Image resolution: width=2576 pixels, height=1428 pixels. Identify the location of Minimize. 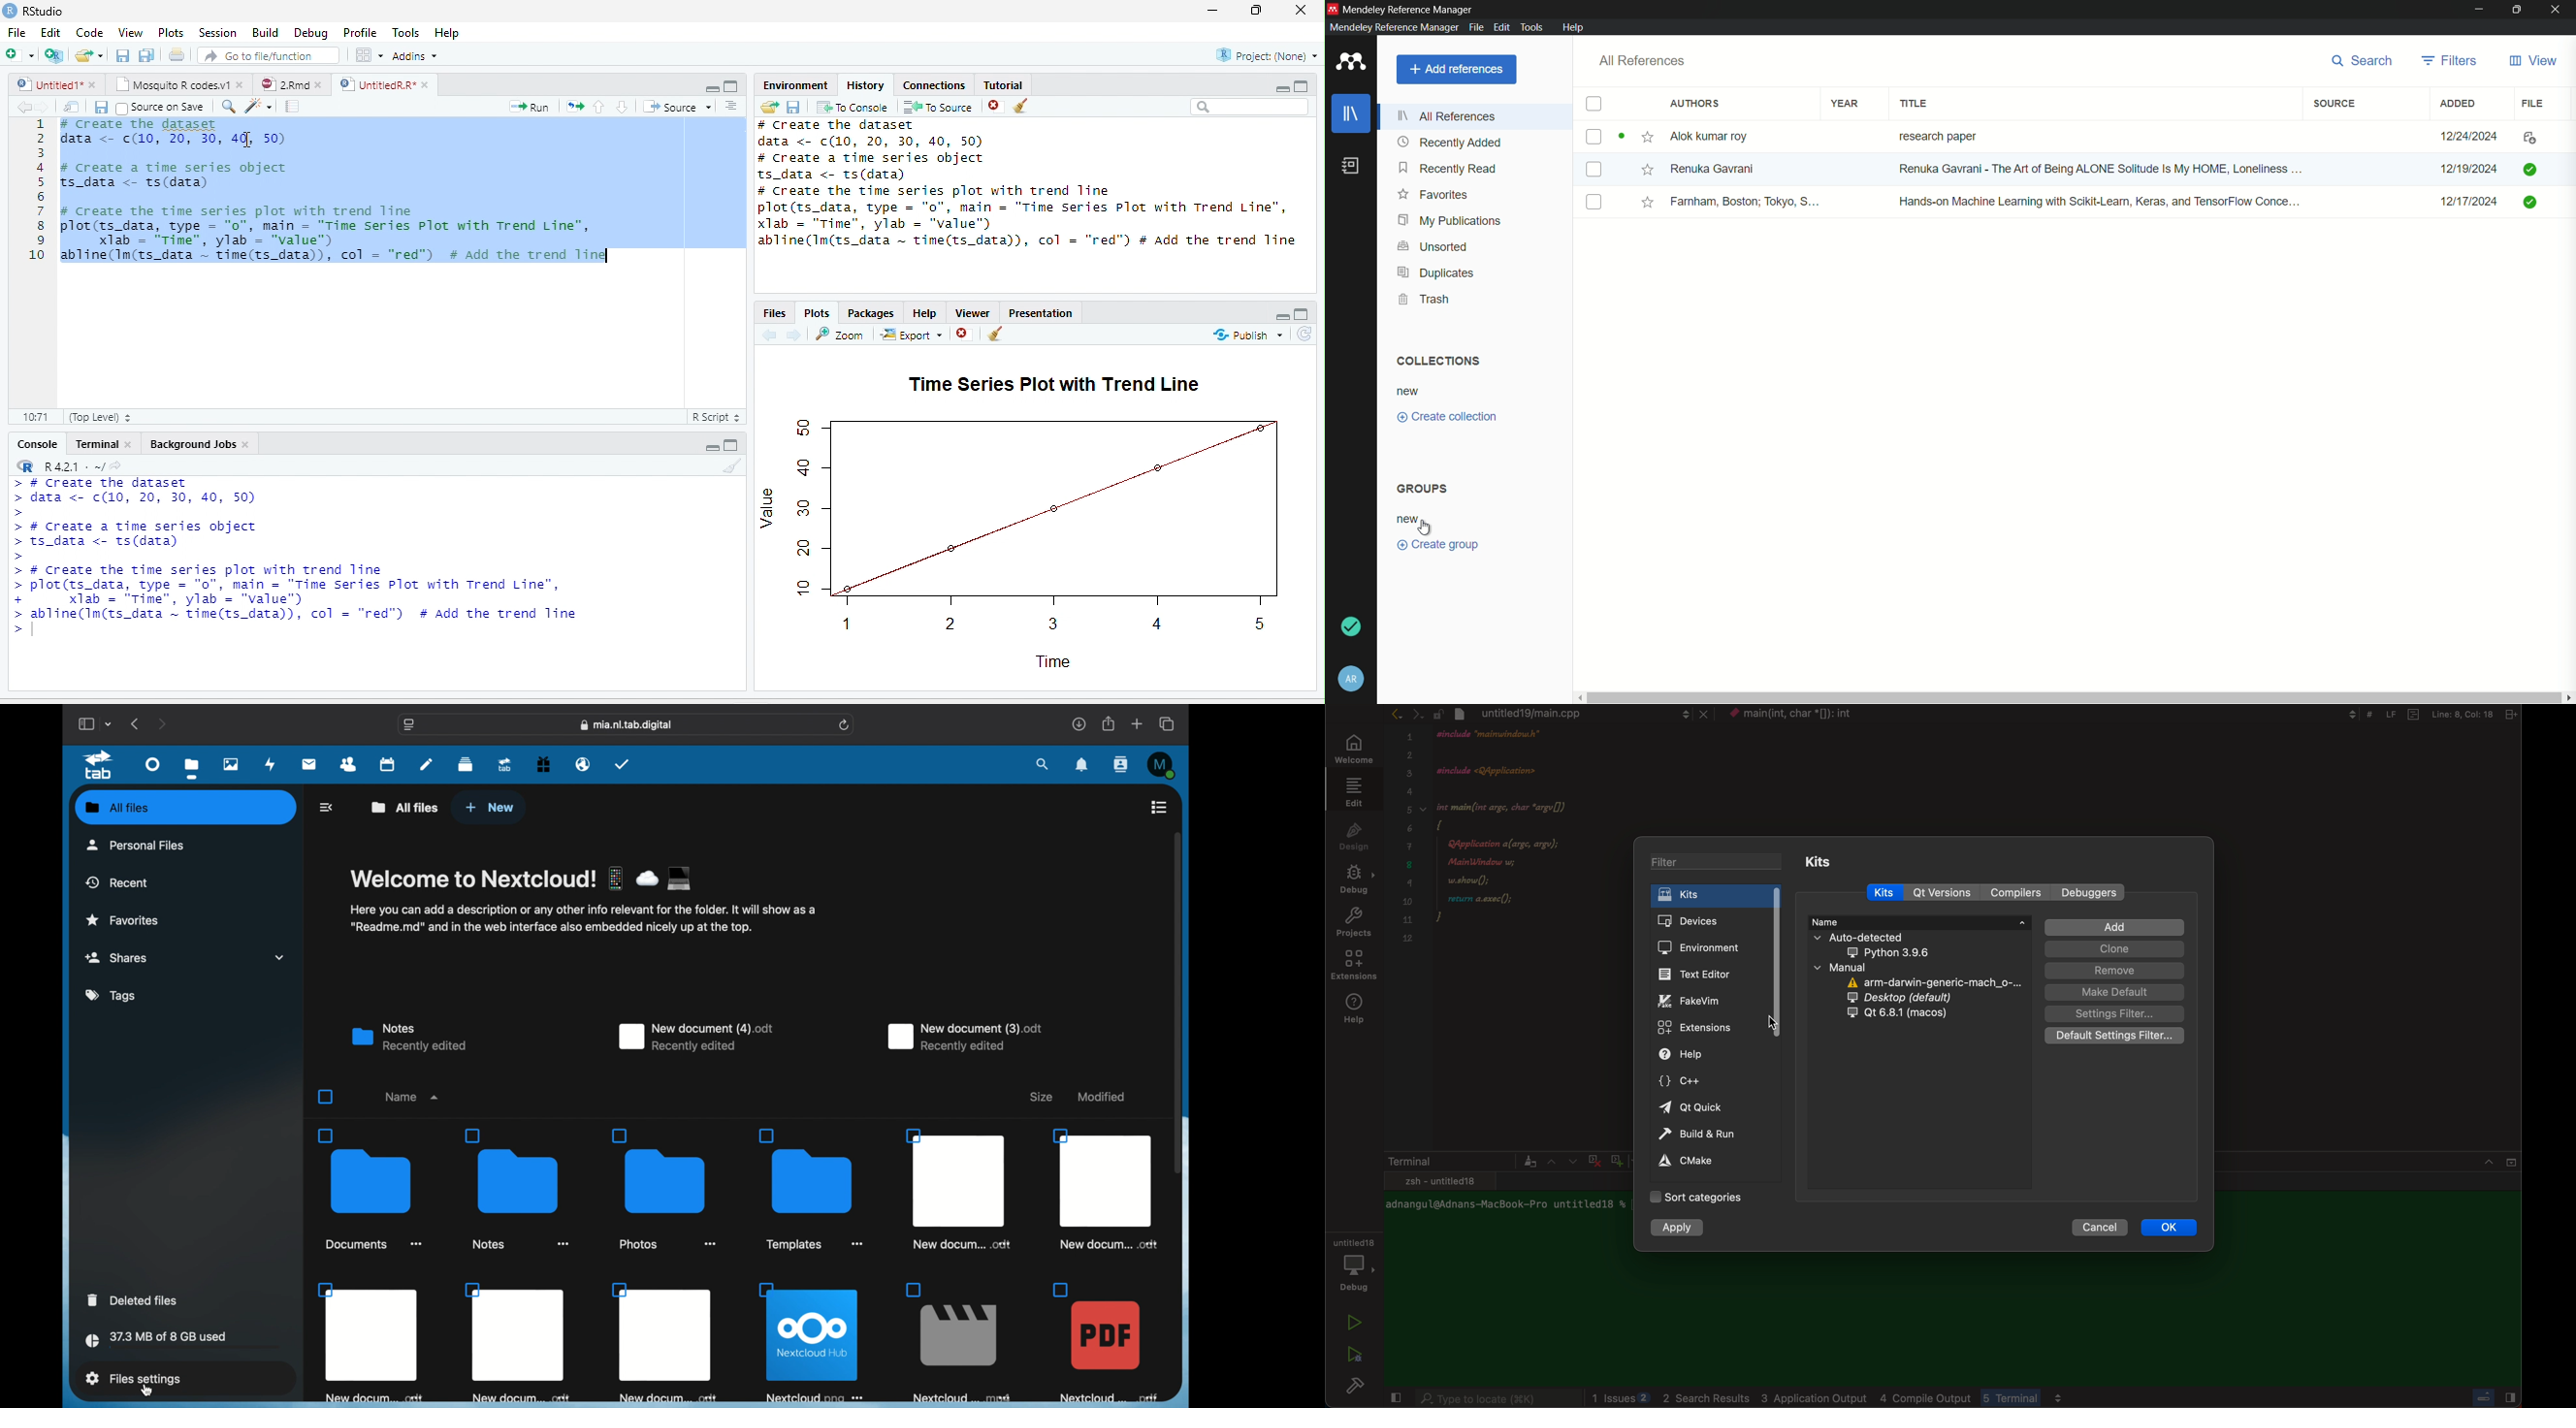
(1281, 316).